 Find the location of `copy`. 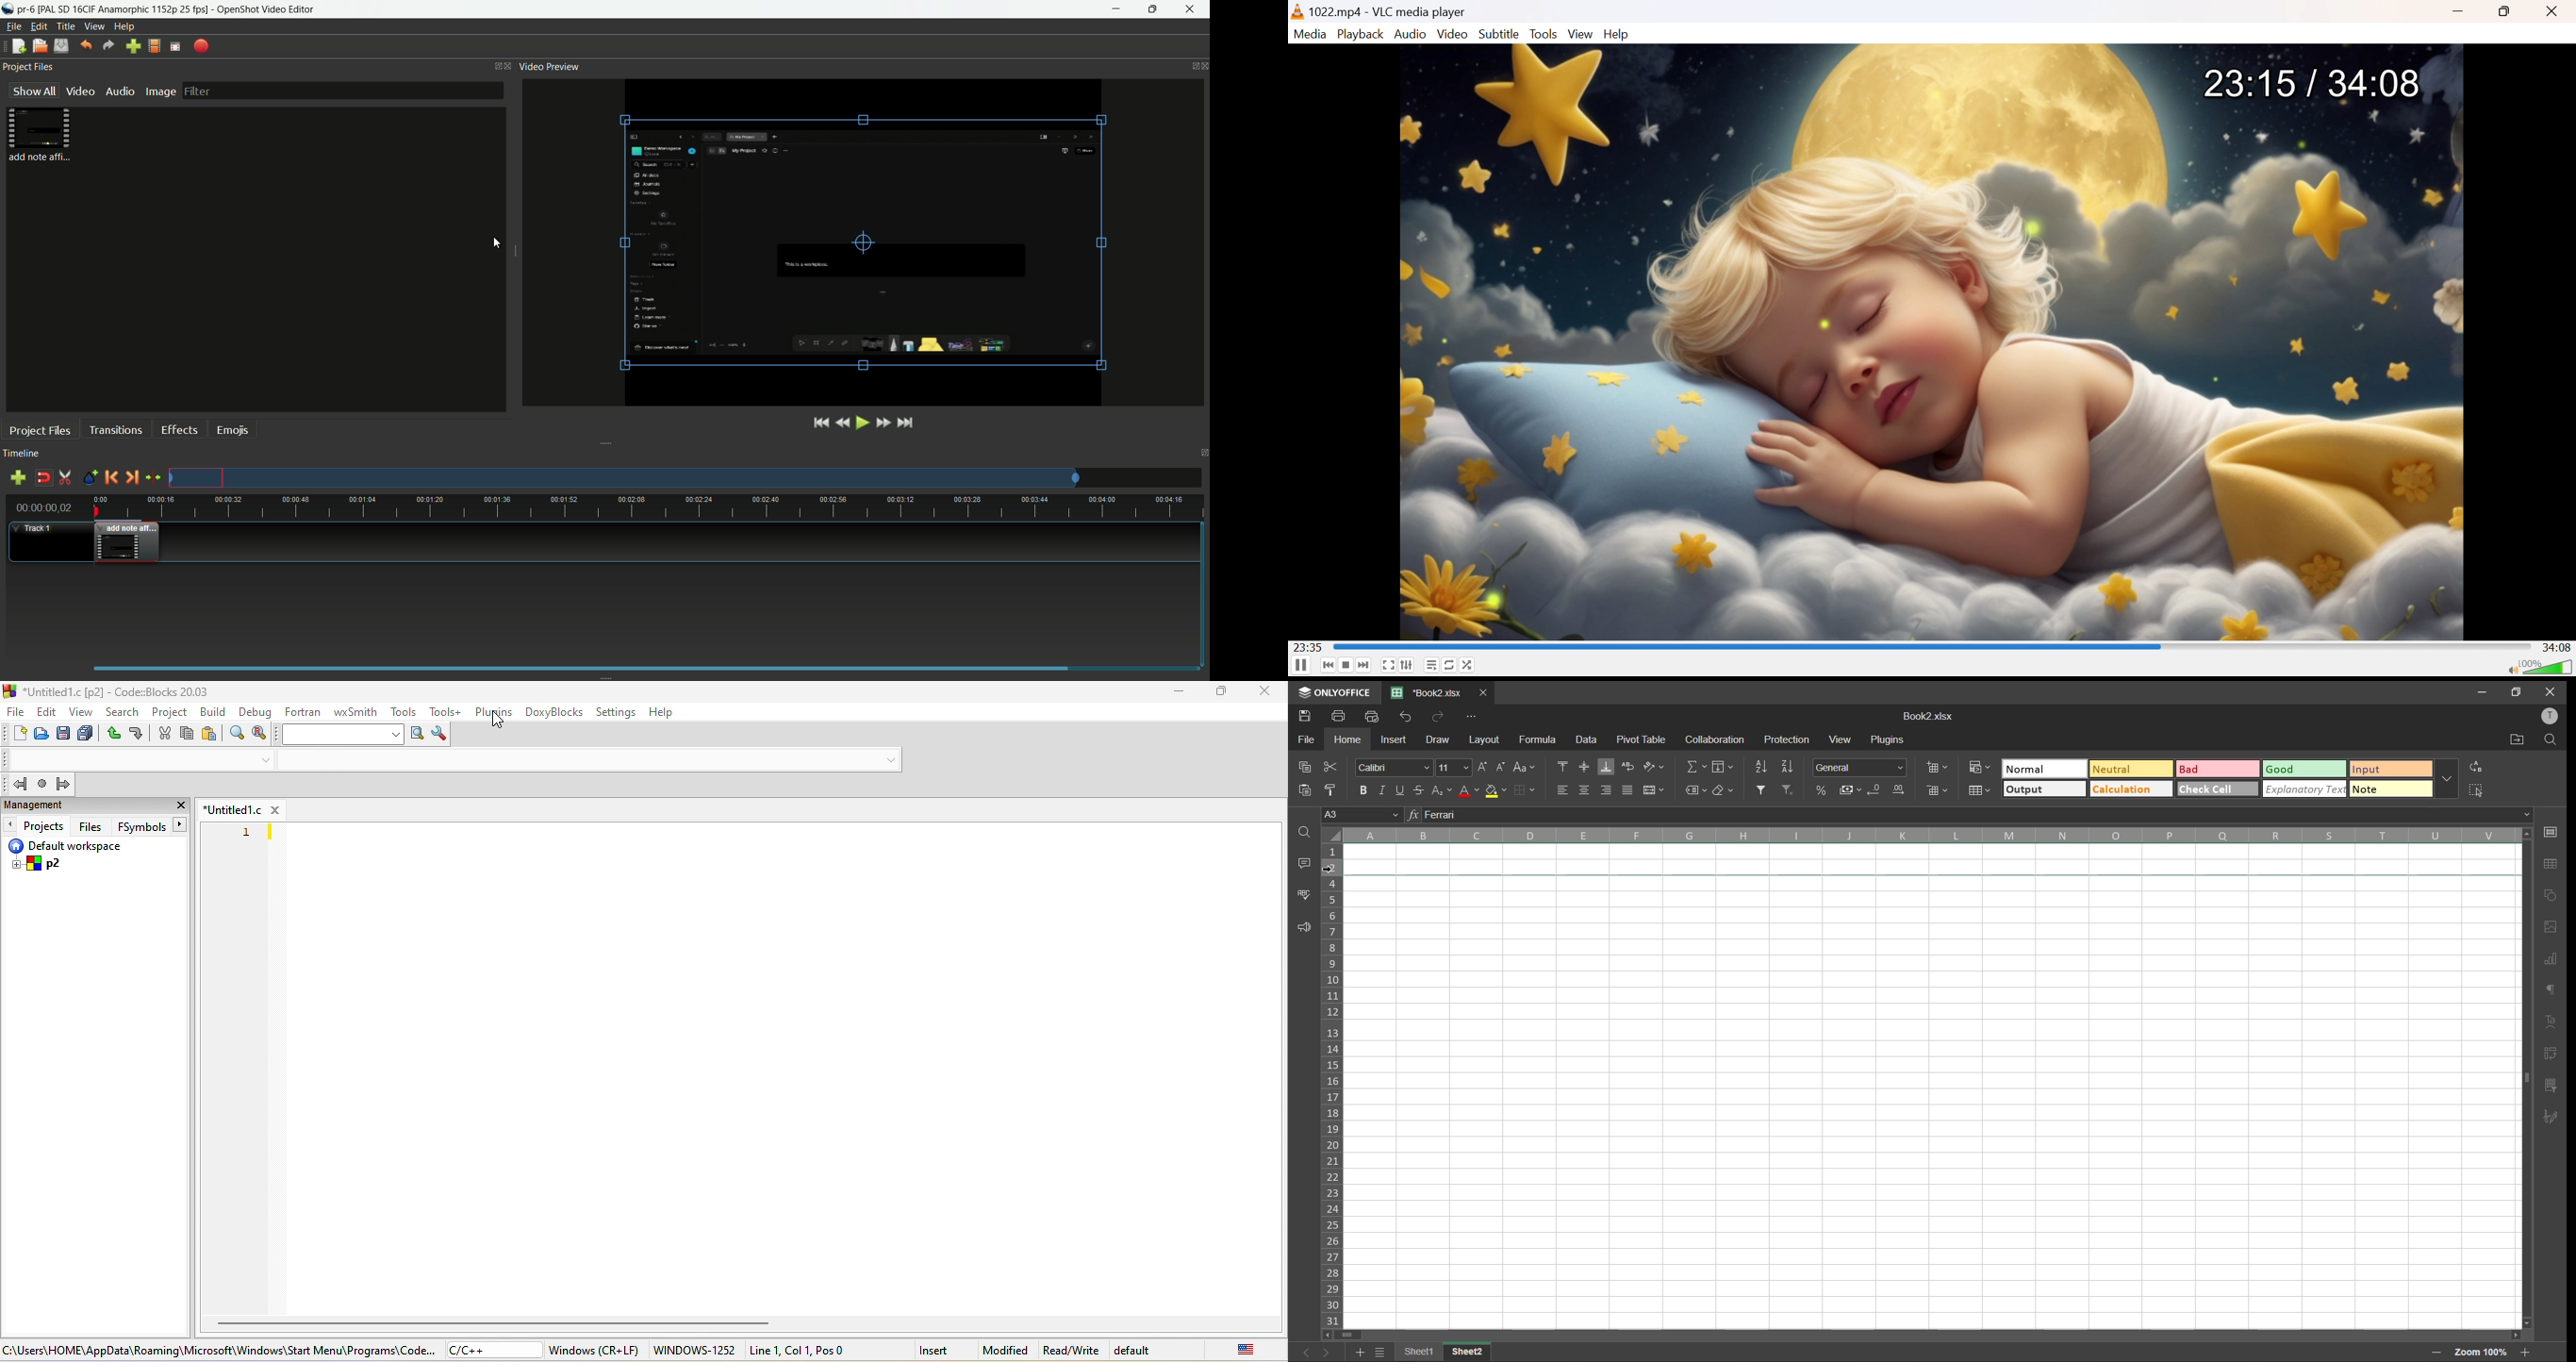

copy is located at coordinates (1307, 765).